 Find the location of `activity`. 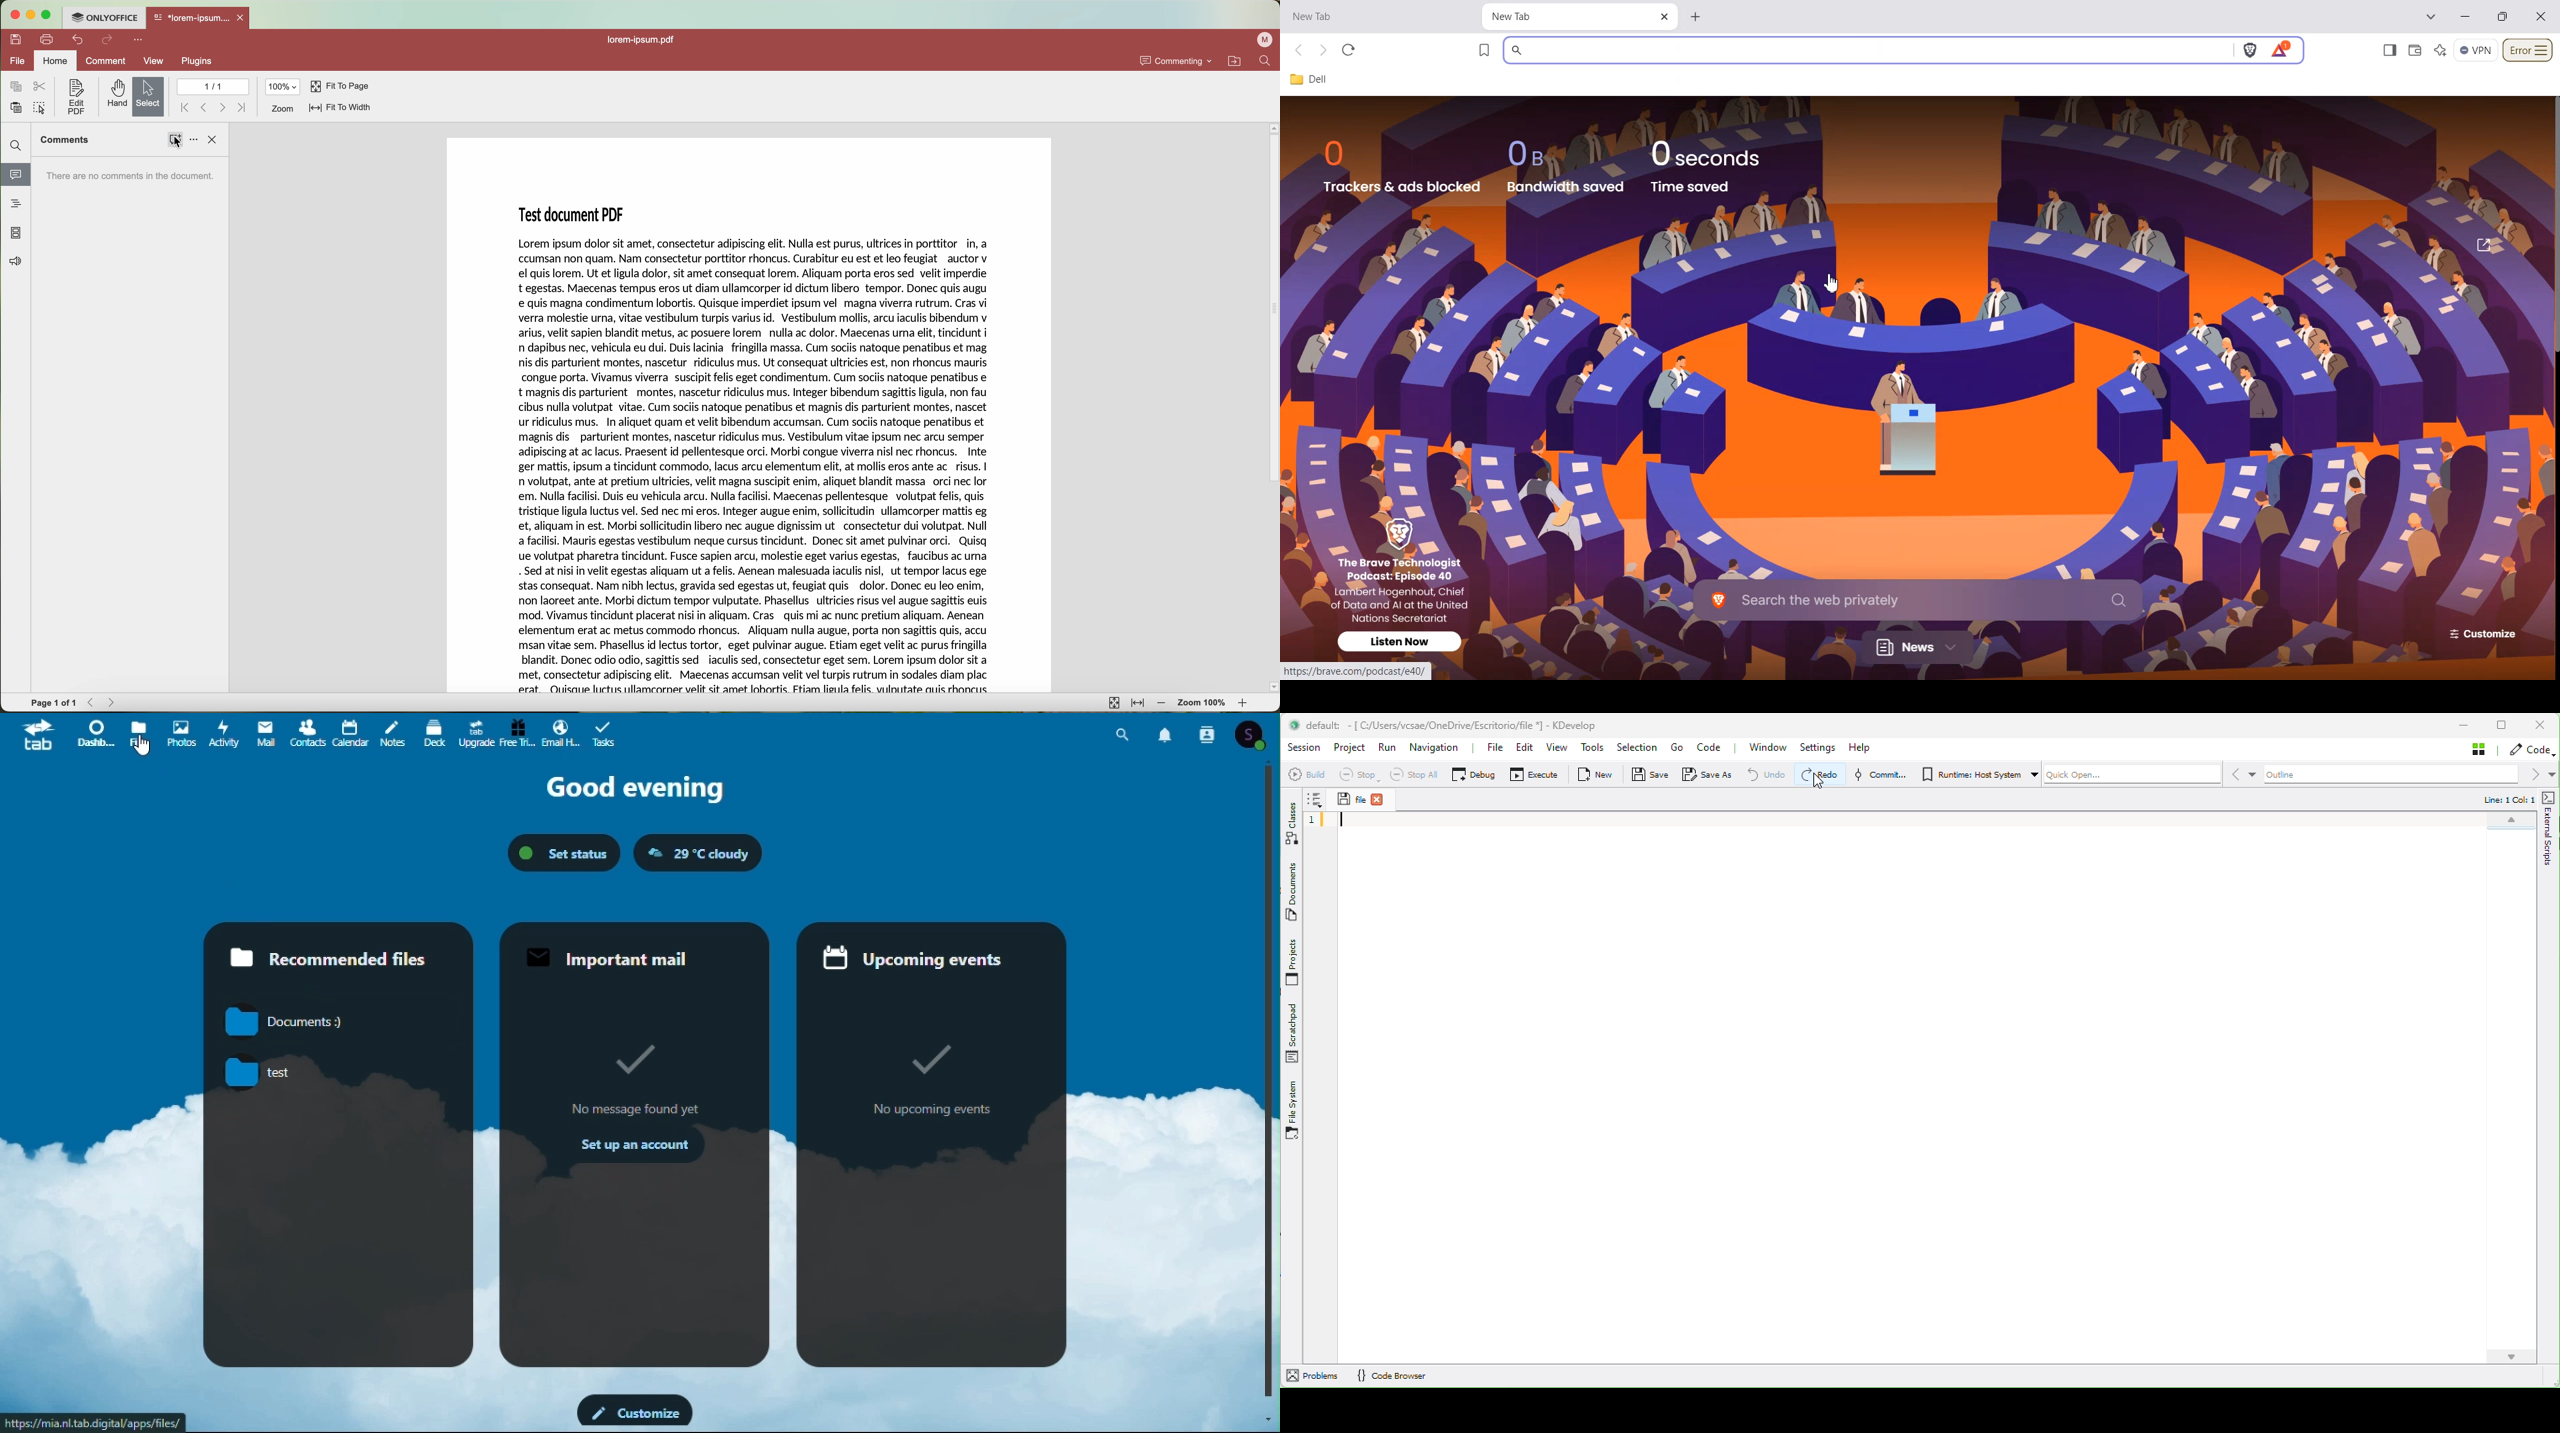

activity is located at coordinates (223, 734).